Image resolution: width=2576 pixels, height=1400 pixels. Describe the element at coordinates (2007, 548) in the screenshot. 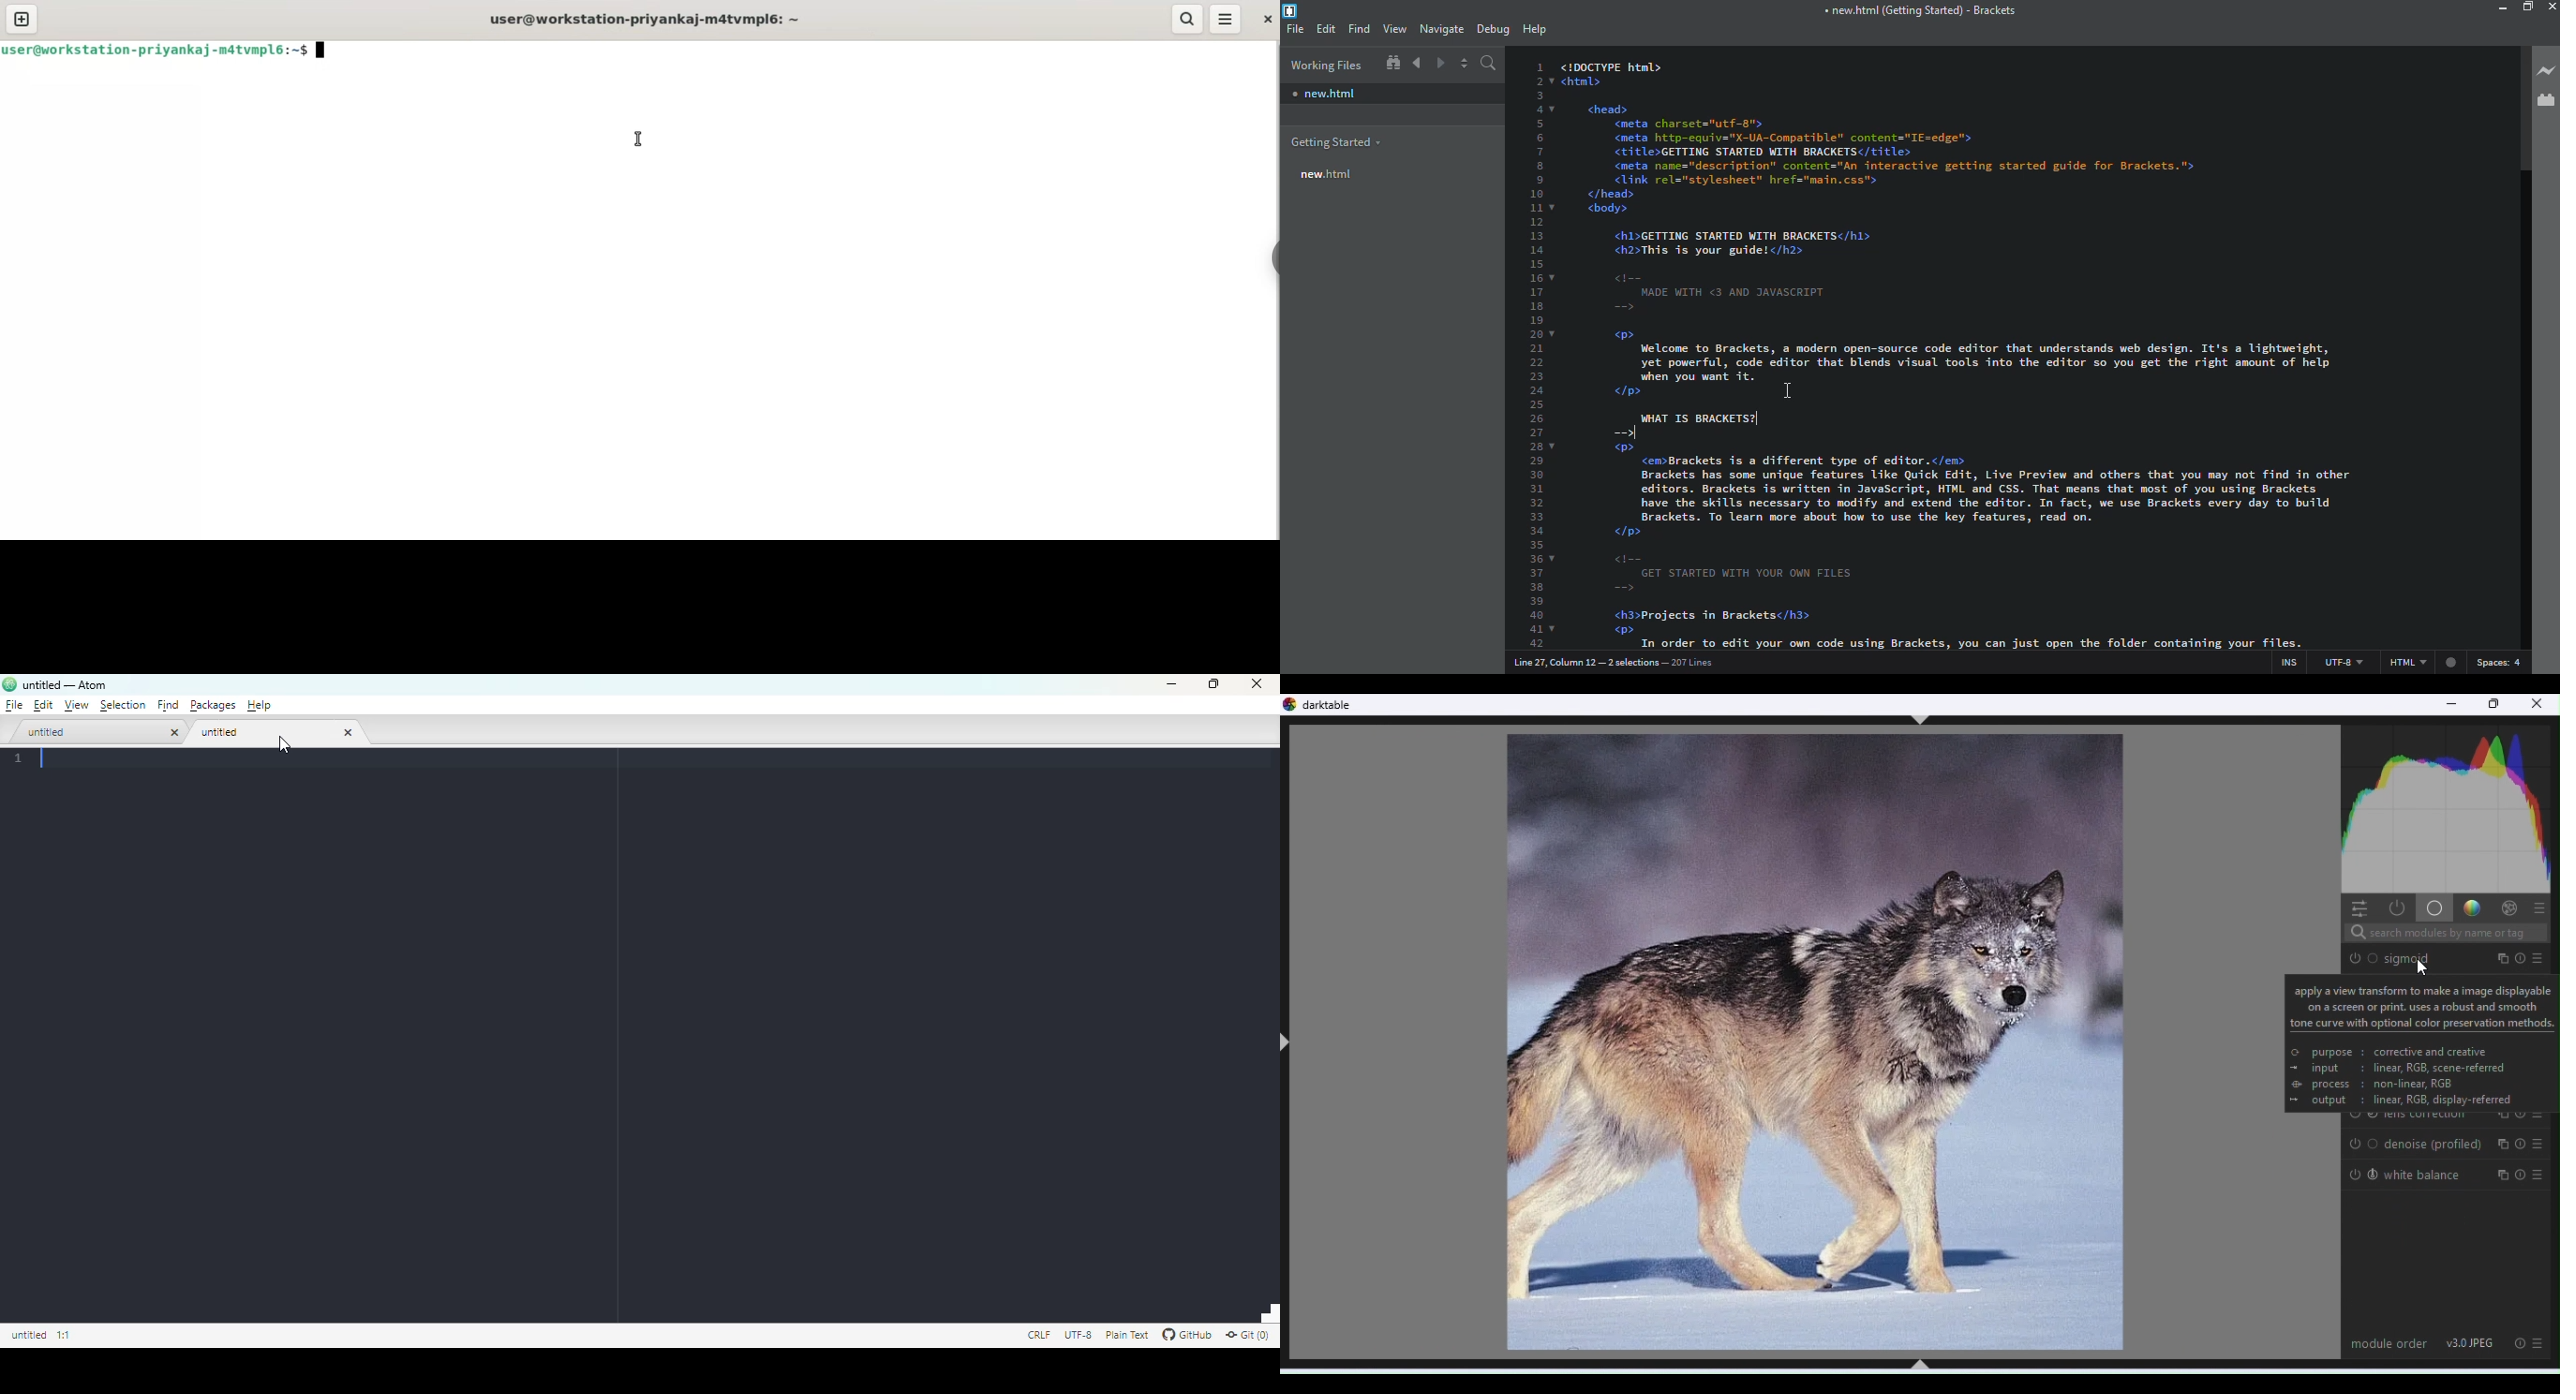

I see `test code` at that location.